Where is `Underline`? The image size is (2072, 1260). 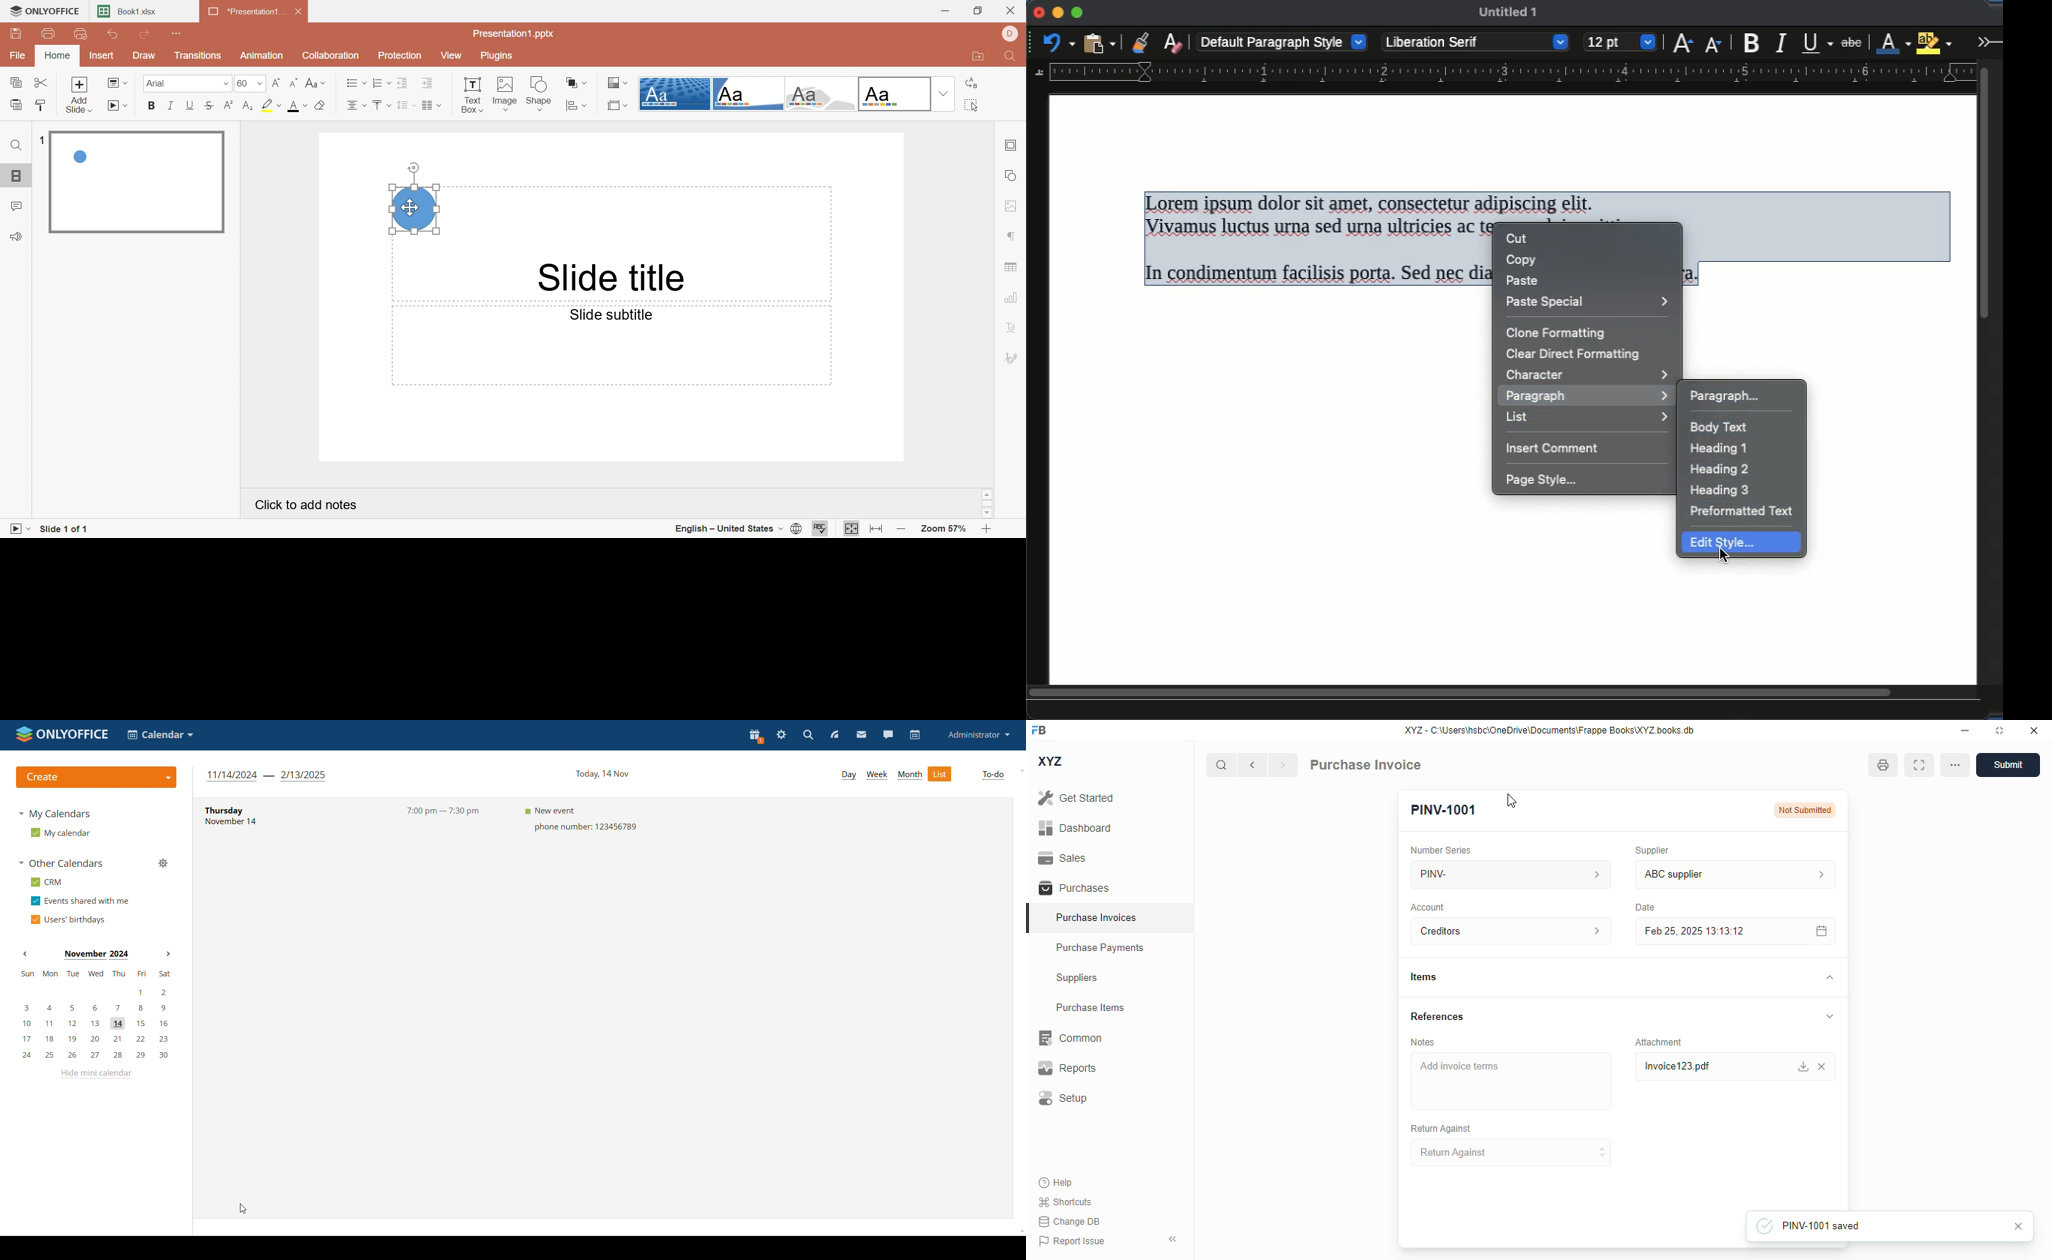
Underline is located at coordinates (191, 105).